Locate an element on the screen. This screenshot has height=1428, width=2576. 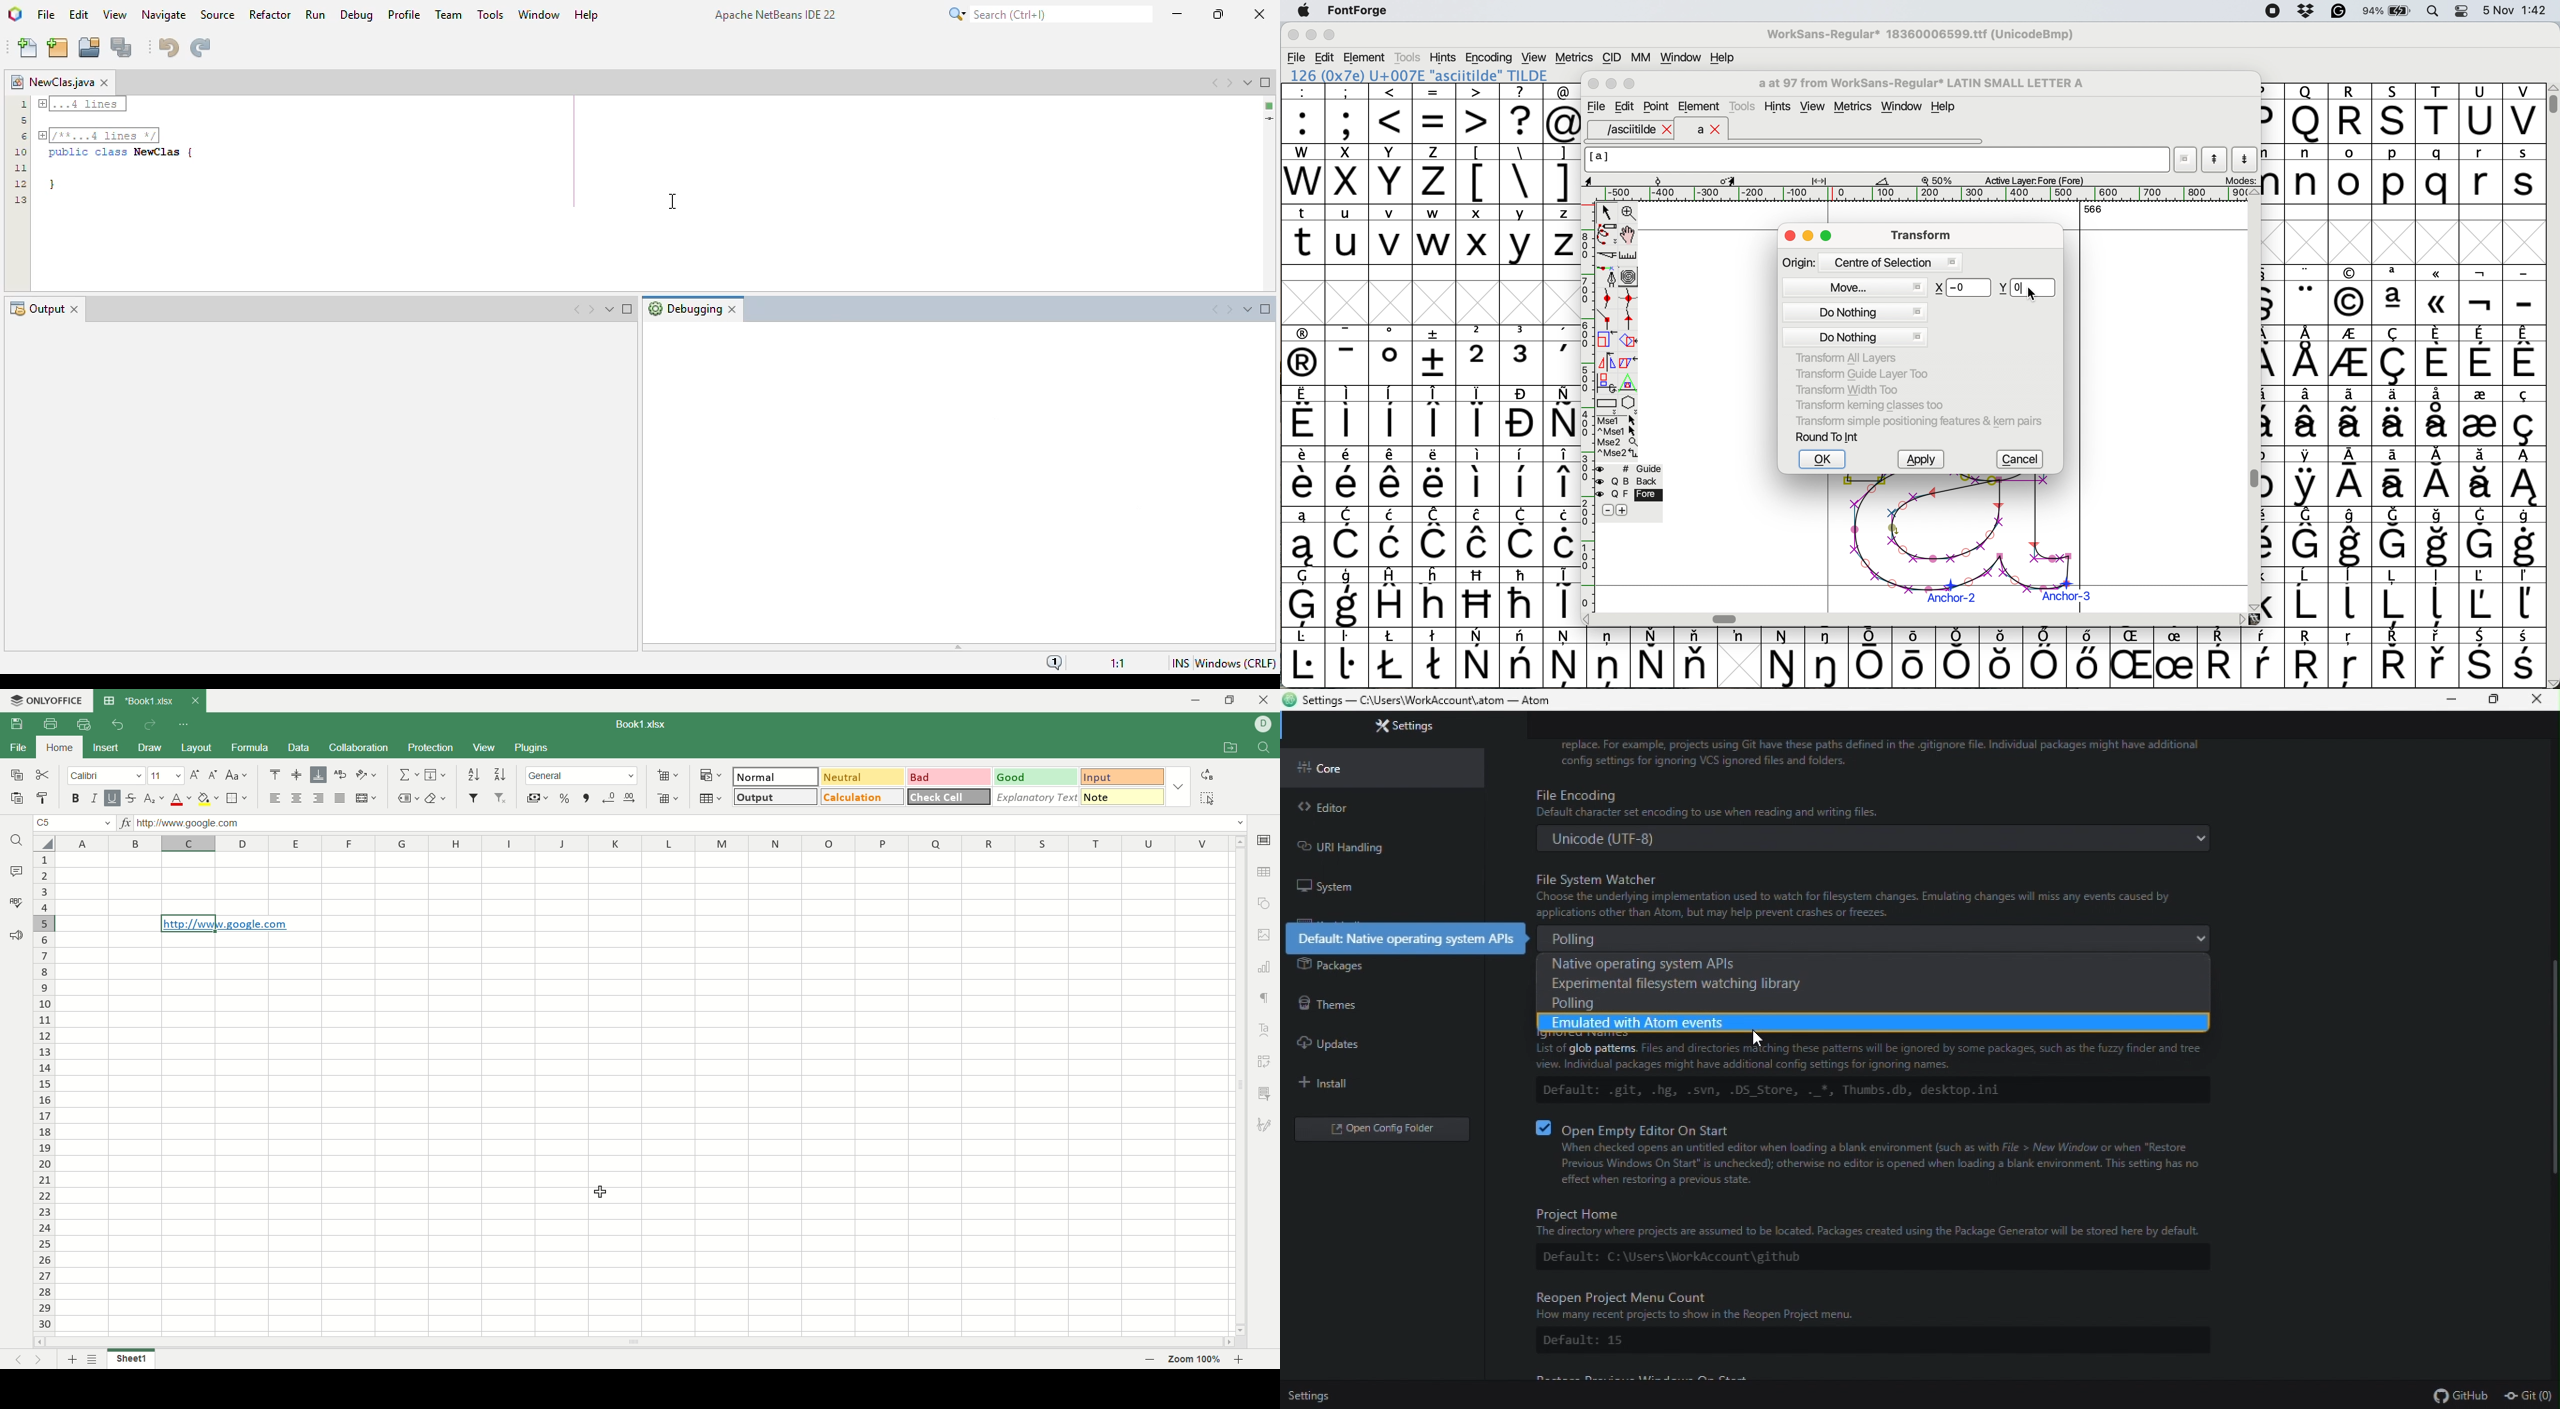
sheet1 is located at coordinates (135, 1360).